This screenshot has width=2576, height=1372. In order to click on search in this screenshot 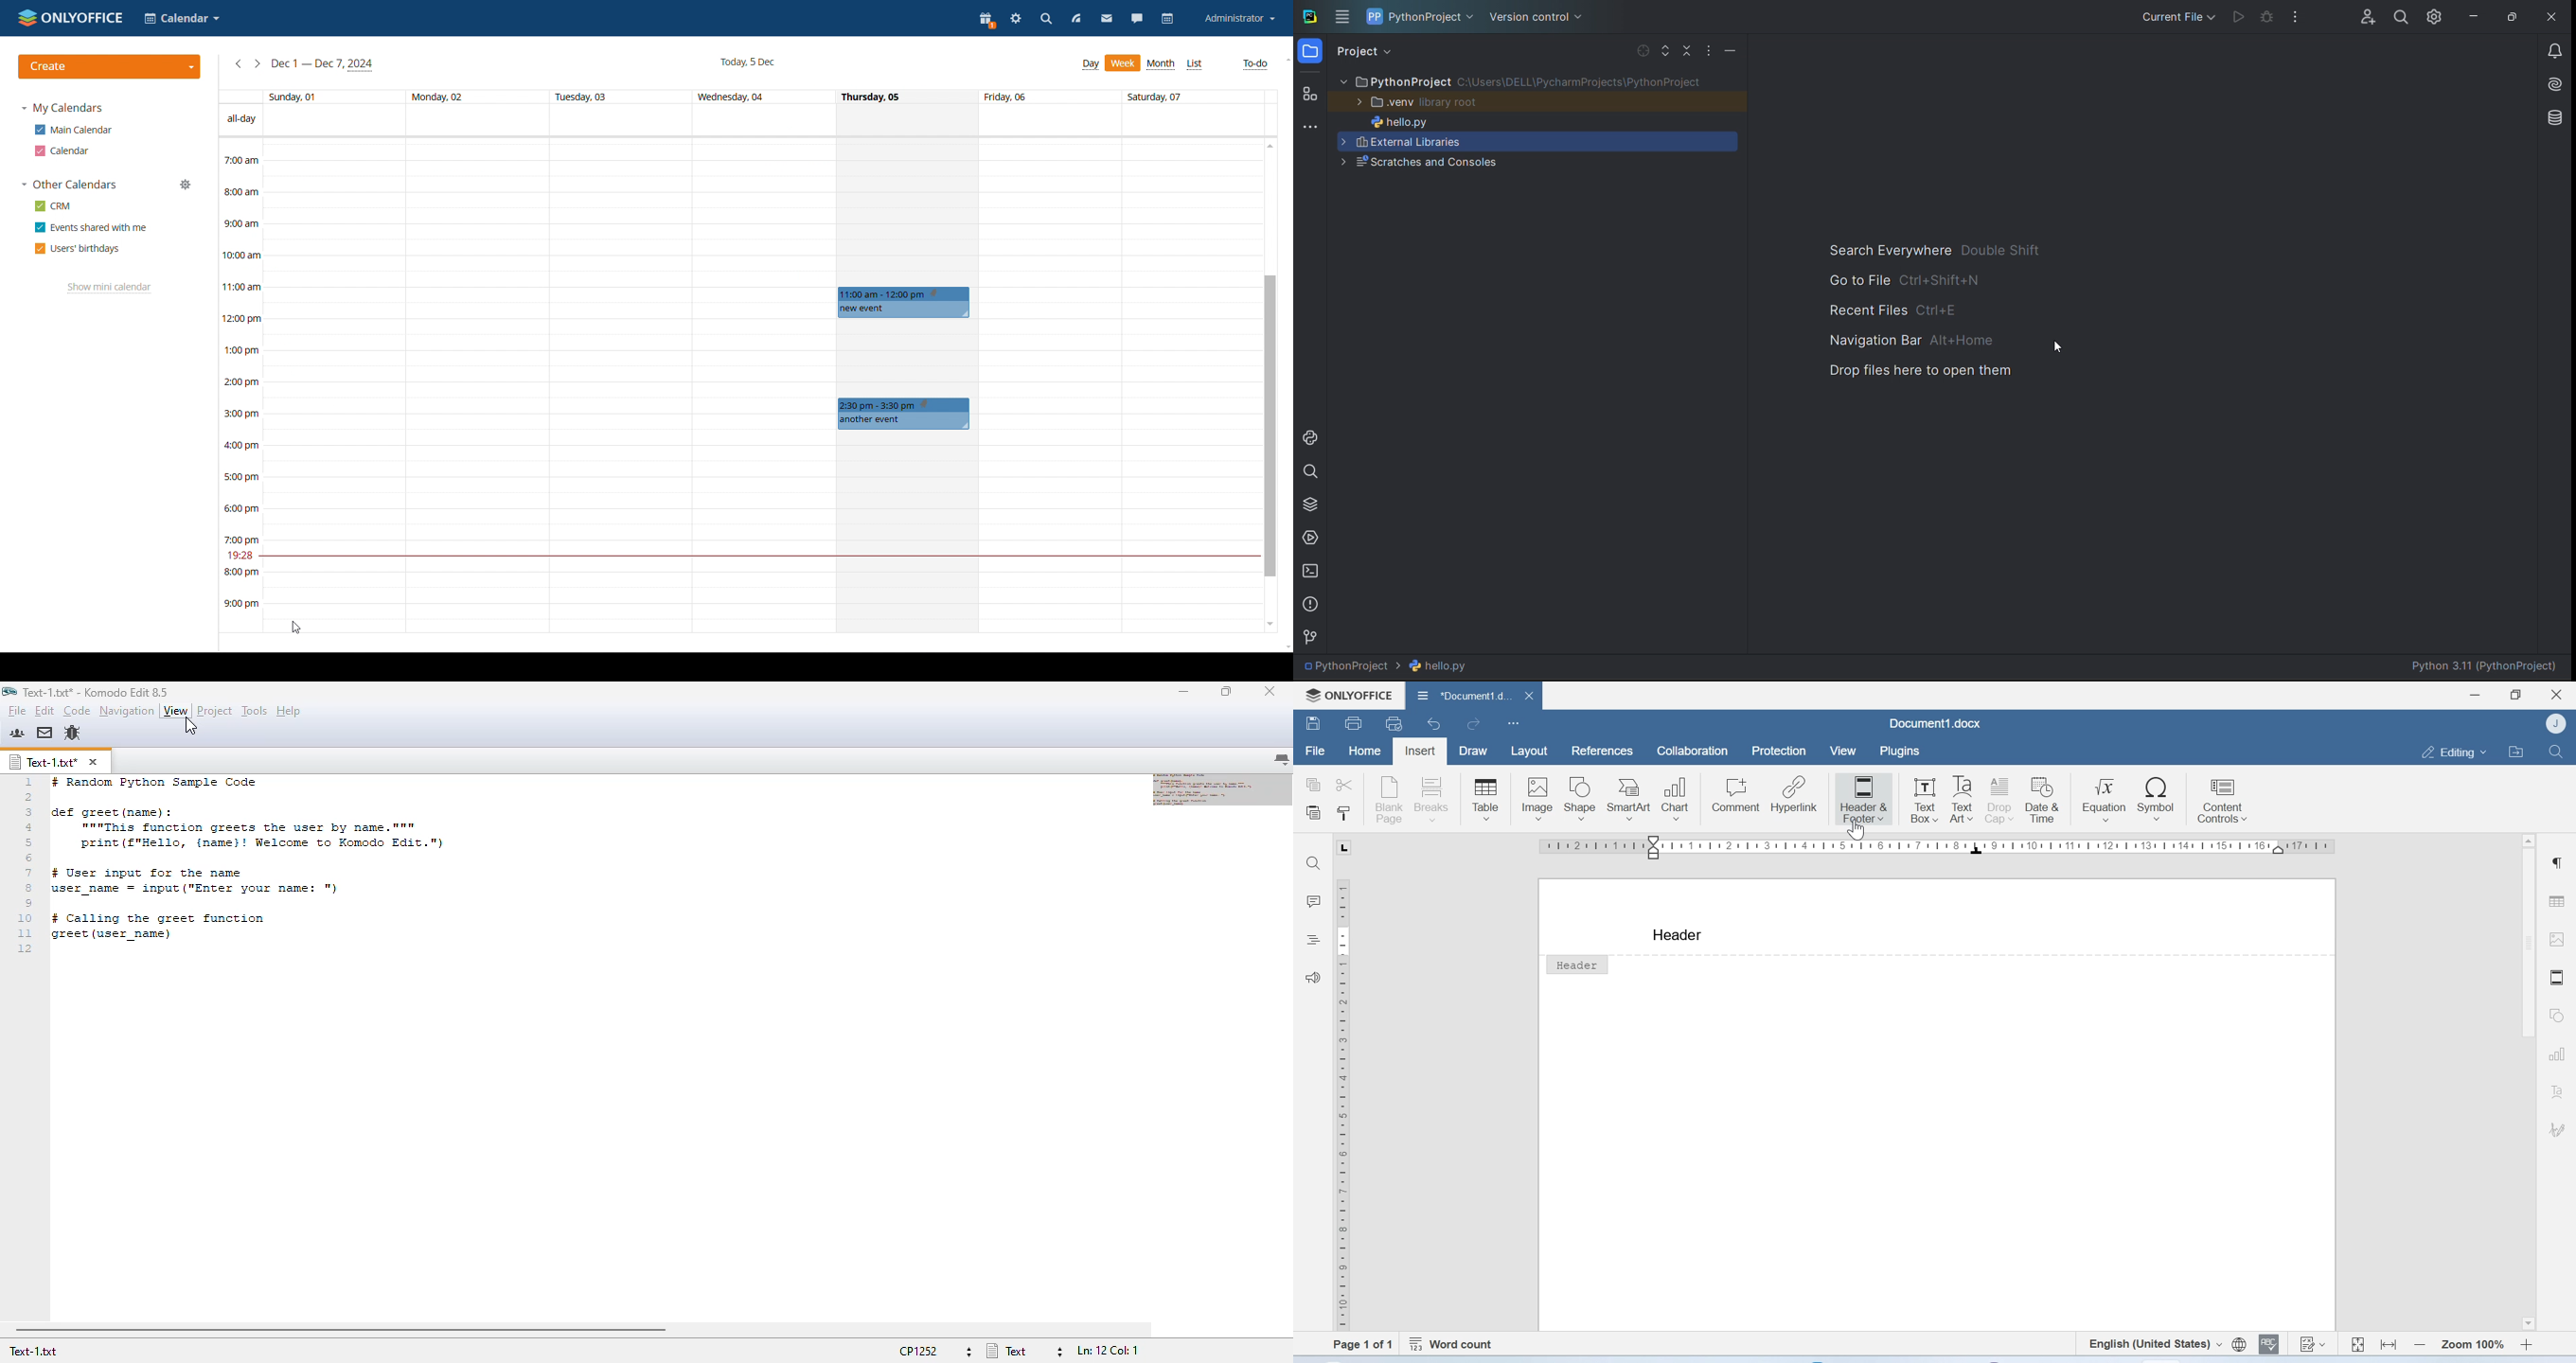, I will do `click(1045, 19)`.